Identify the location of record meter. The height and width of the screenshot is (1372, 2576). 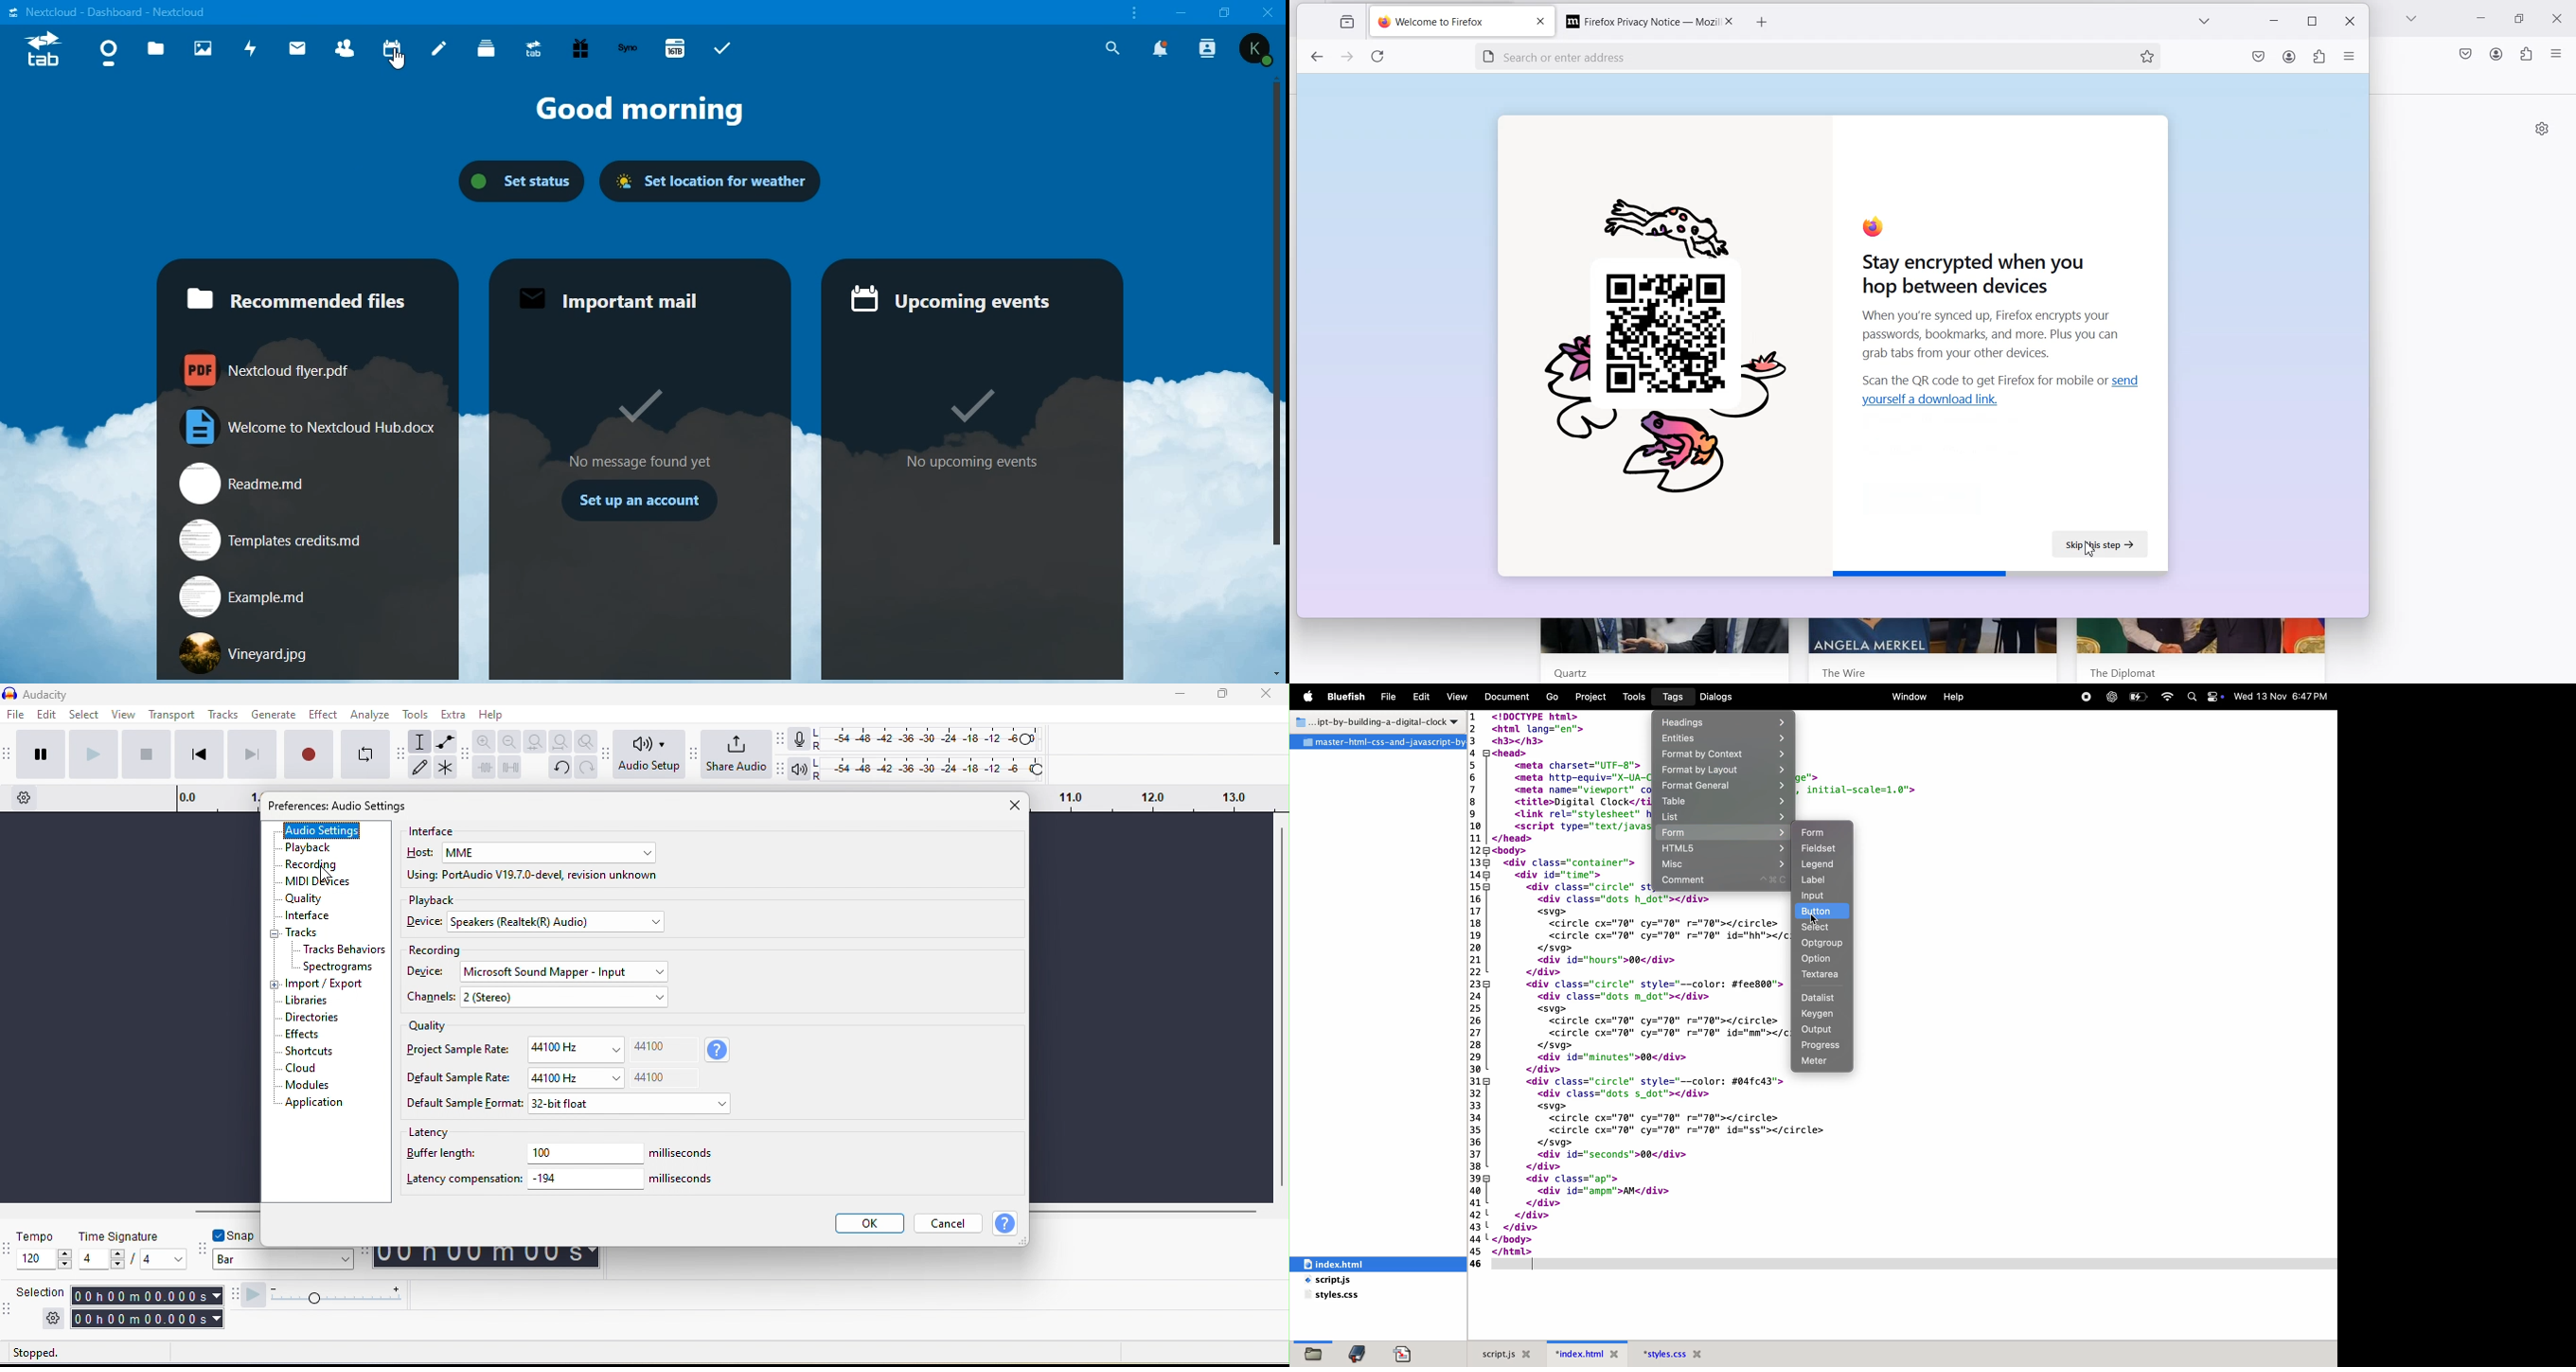
(801, 739).